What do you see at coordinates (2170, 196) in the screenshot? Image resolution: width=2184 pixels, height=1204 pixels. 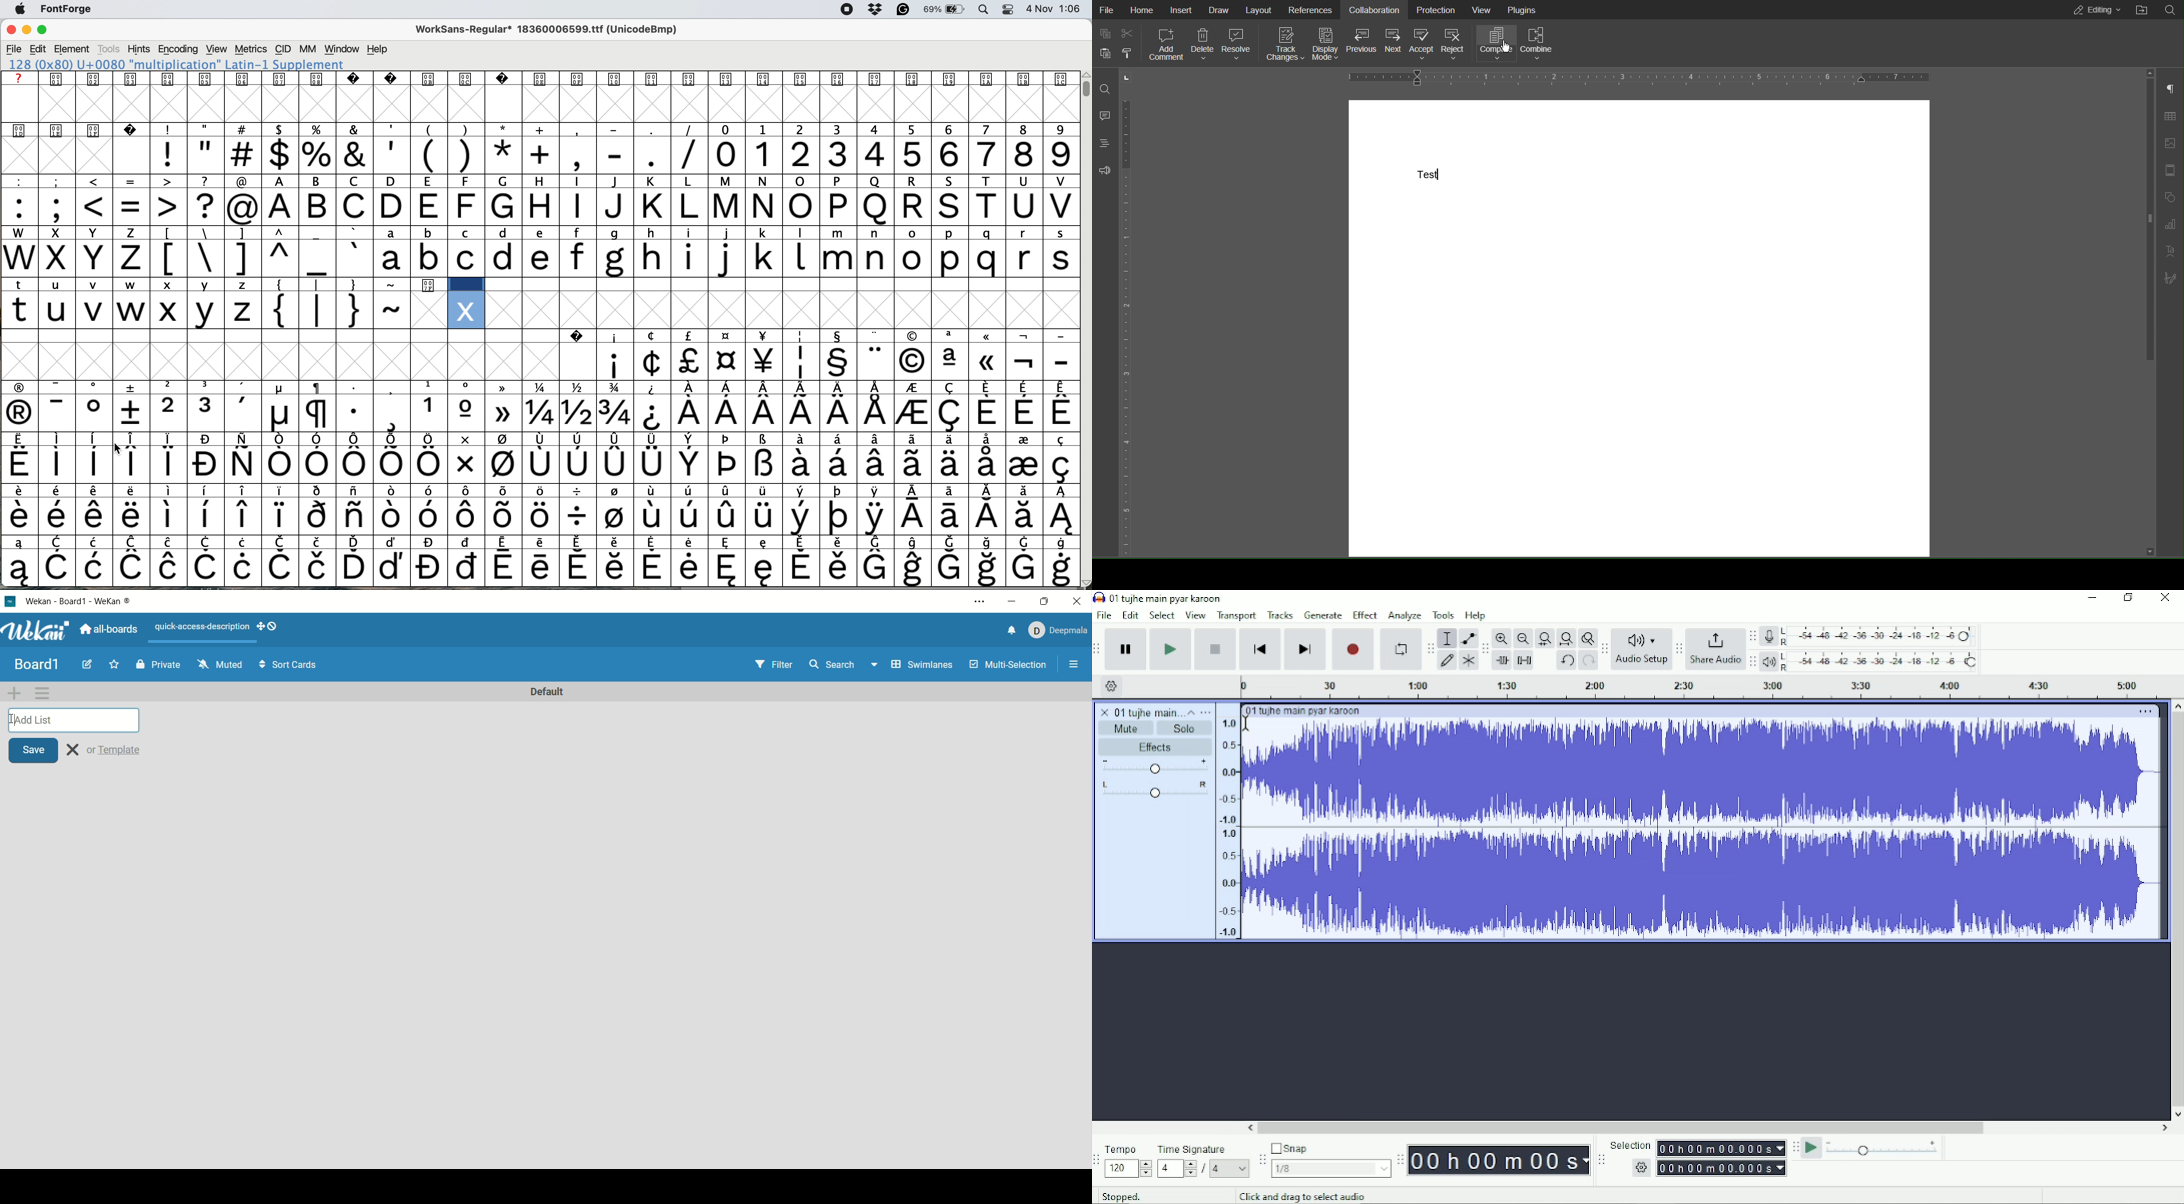 I see `Shape Settings` at bounding box center [2170, 196].